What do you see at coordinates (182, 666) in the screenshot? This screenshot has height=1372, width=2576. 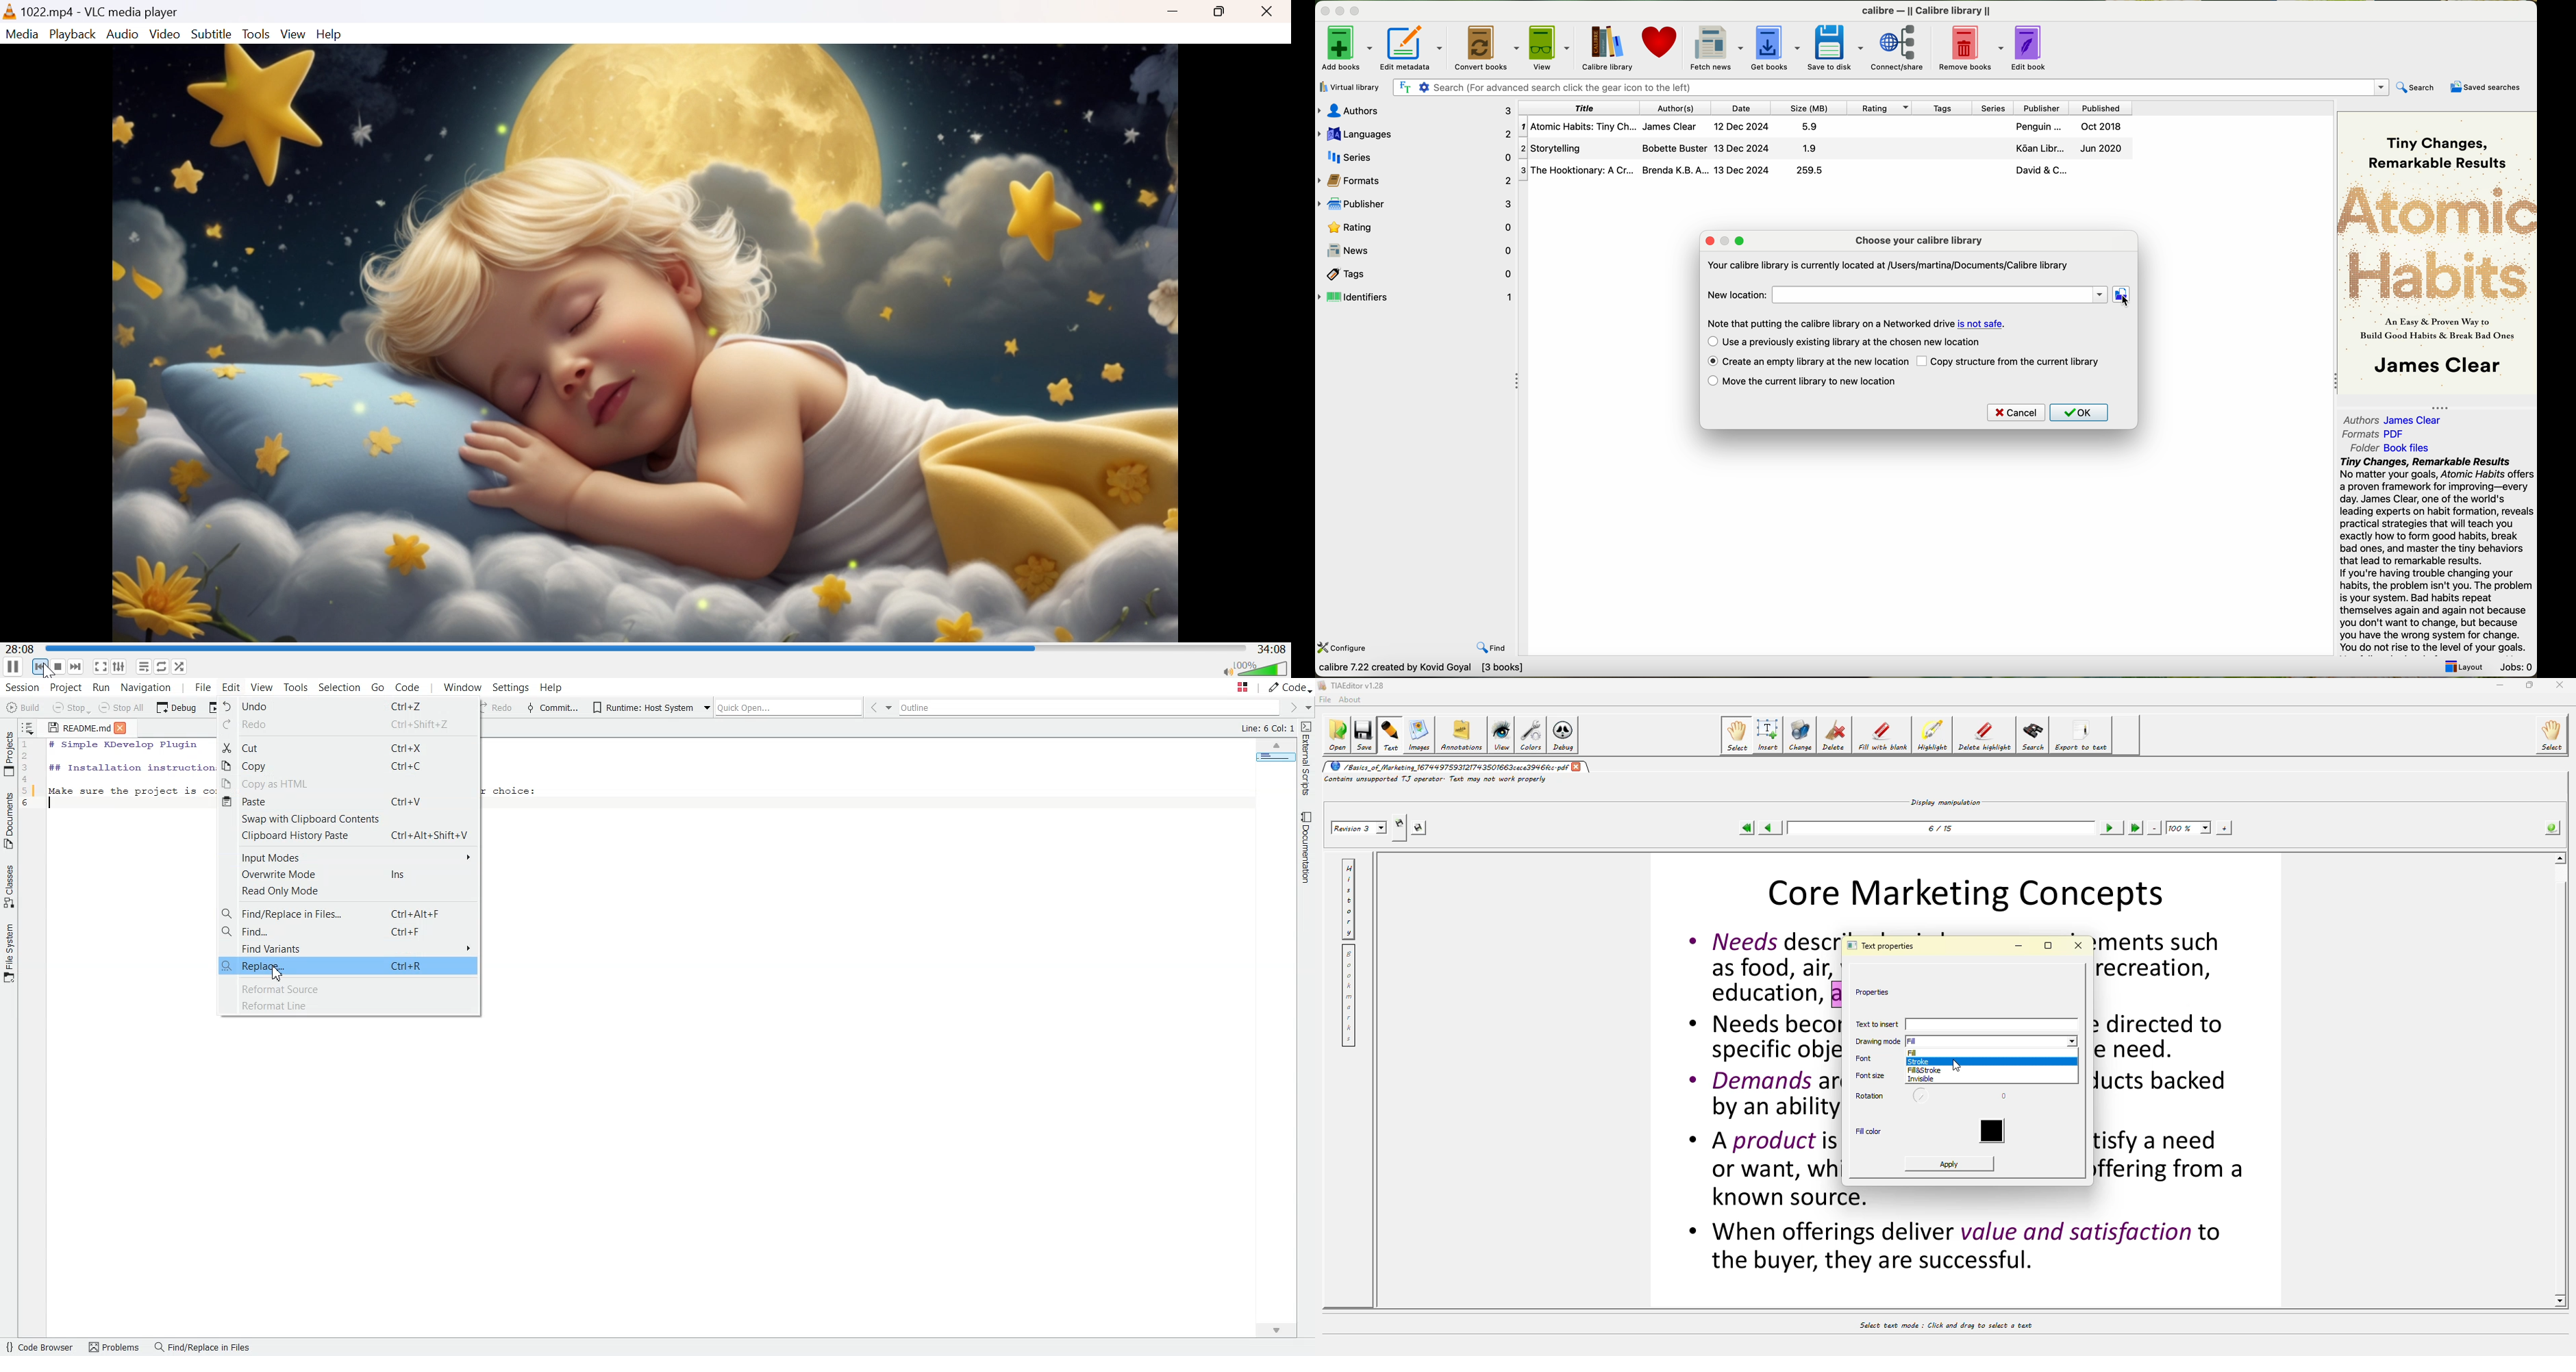 I see `Random` at bounding box center [182, 666].